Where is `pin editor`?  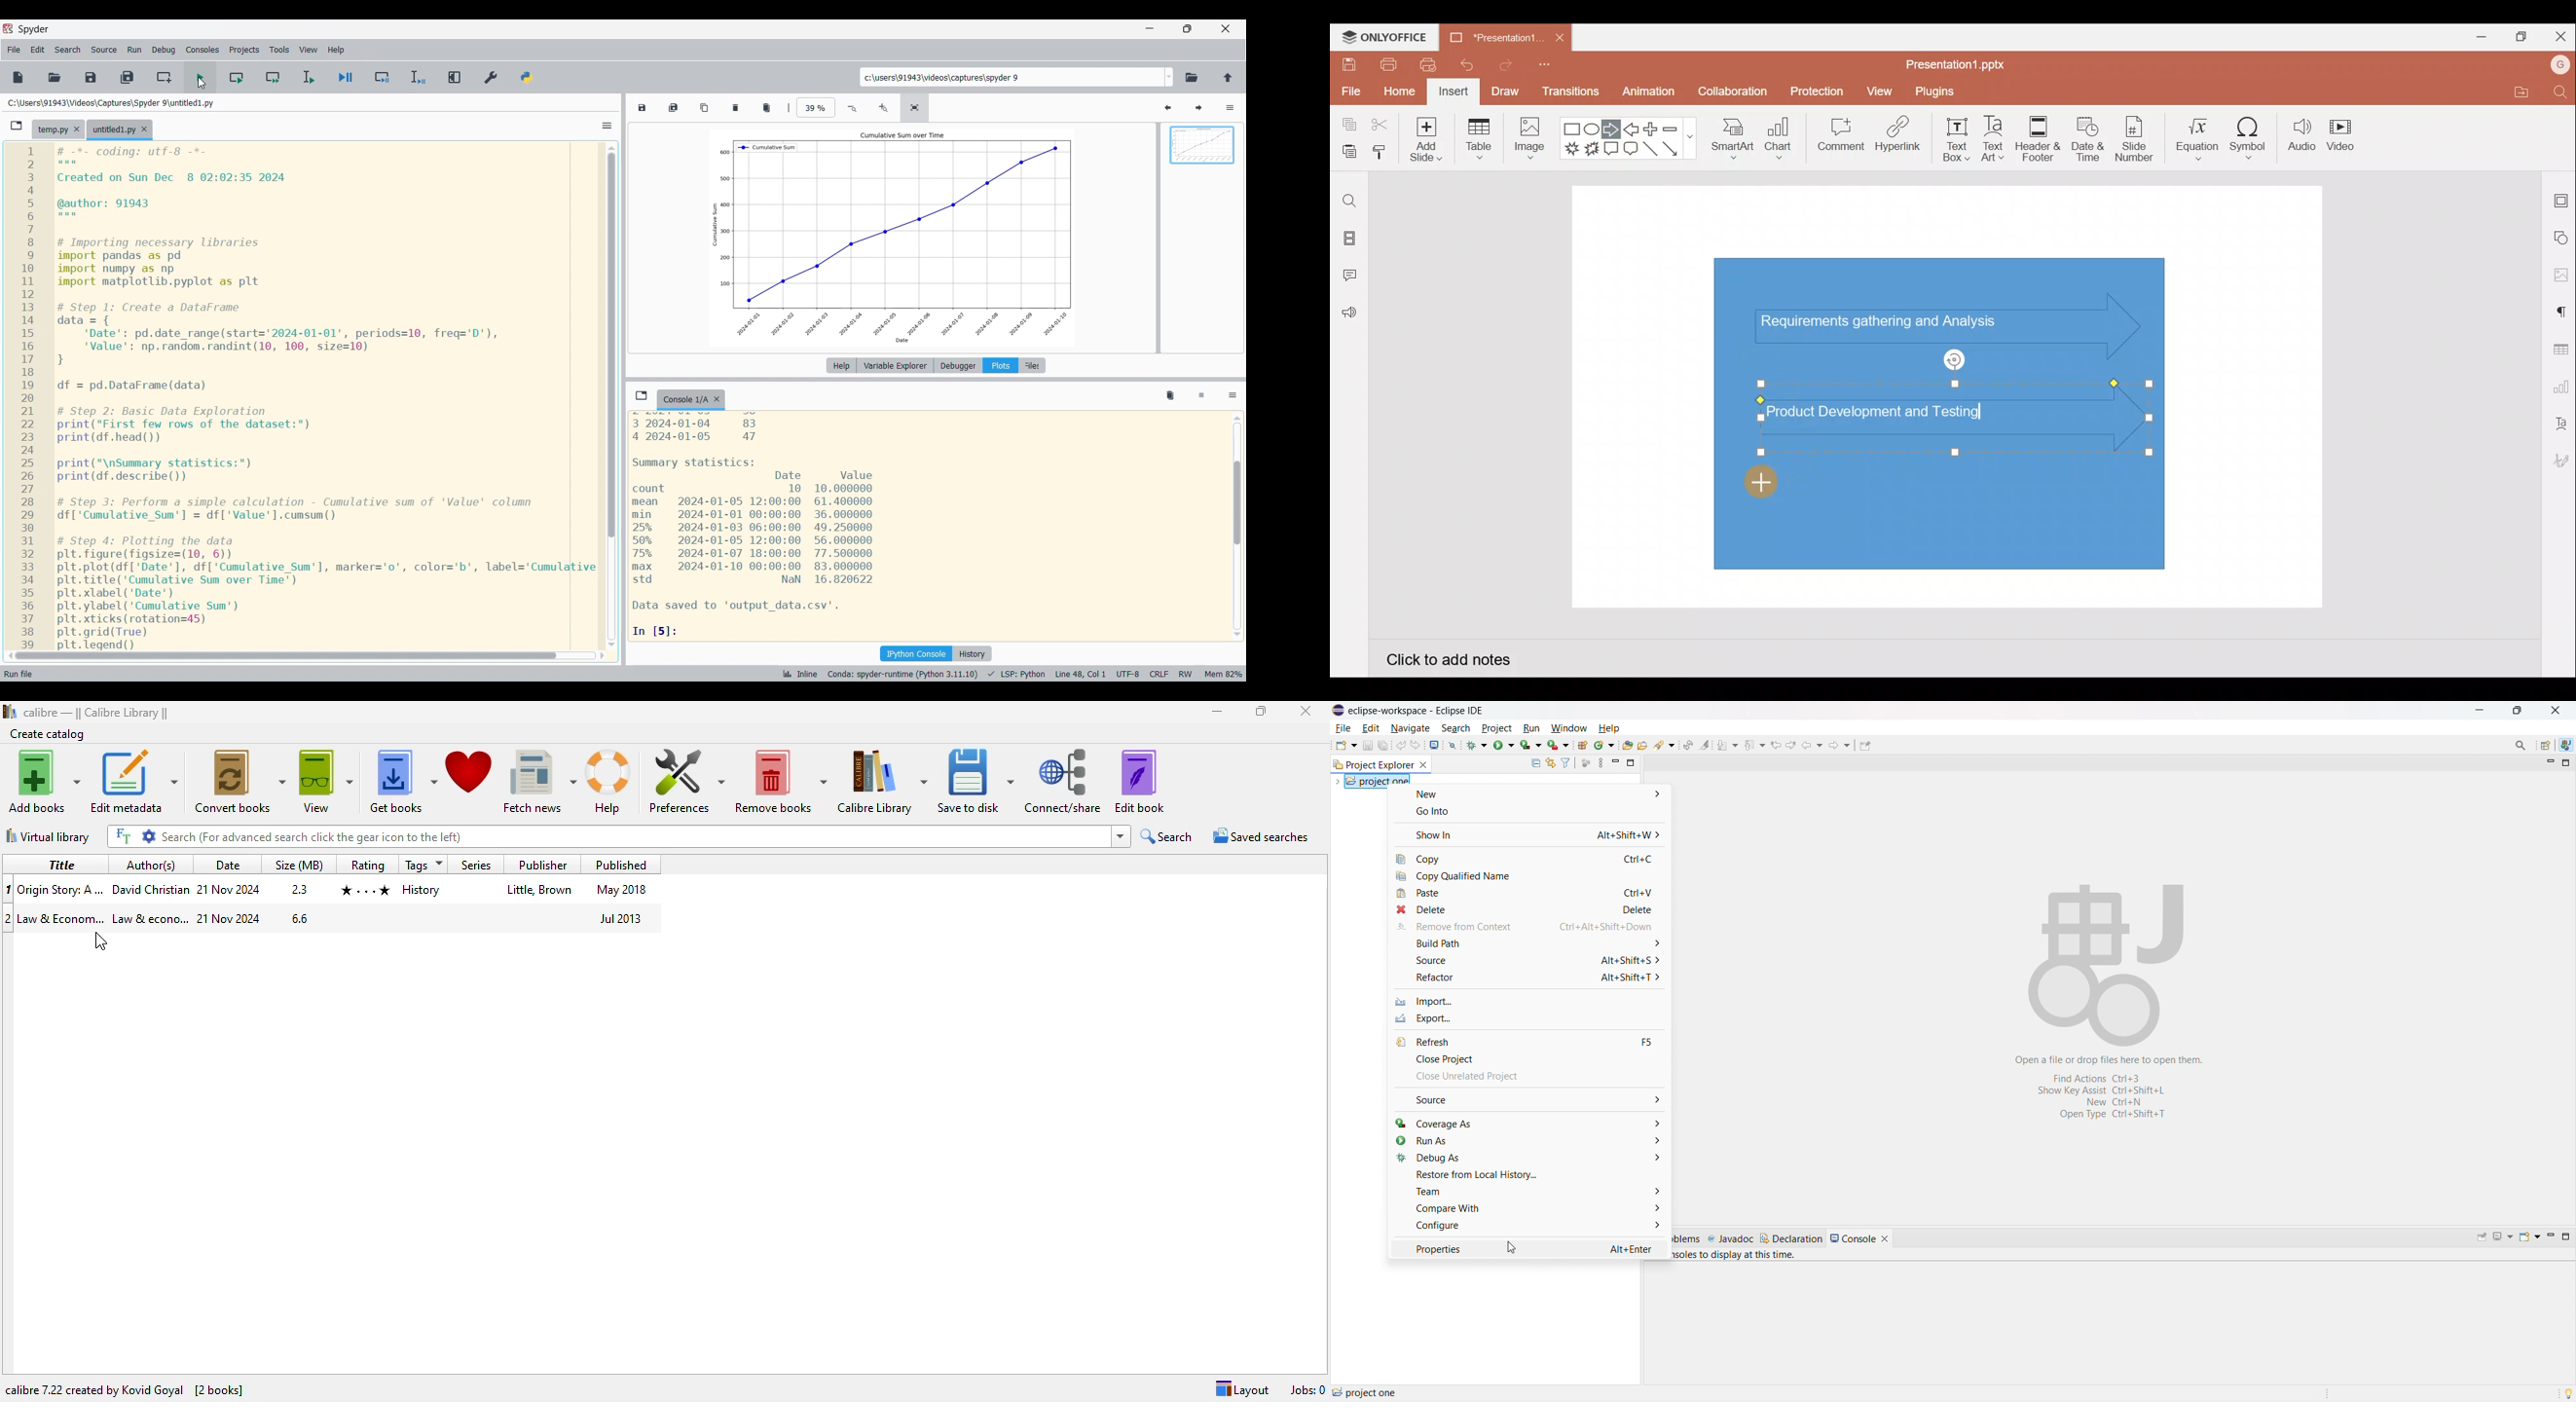 pin editor is located at coordinates (1865, 745).